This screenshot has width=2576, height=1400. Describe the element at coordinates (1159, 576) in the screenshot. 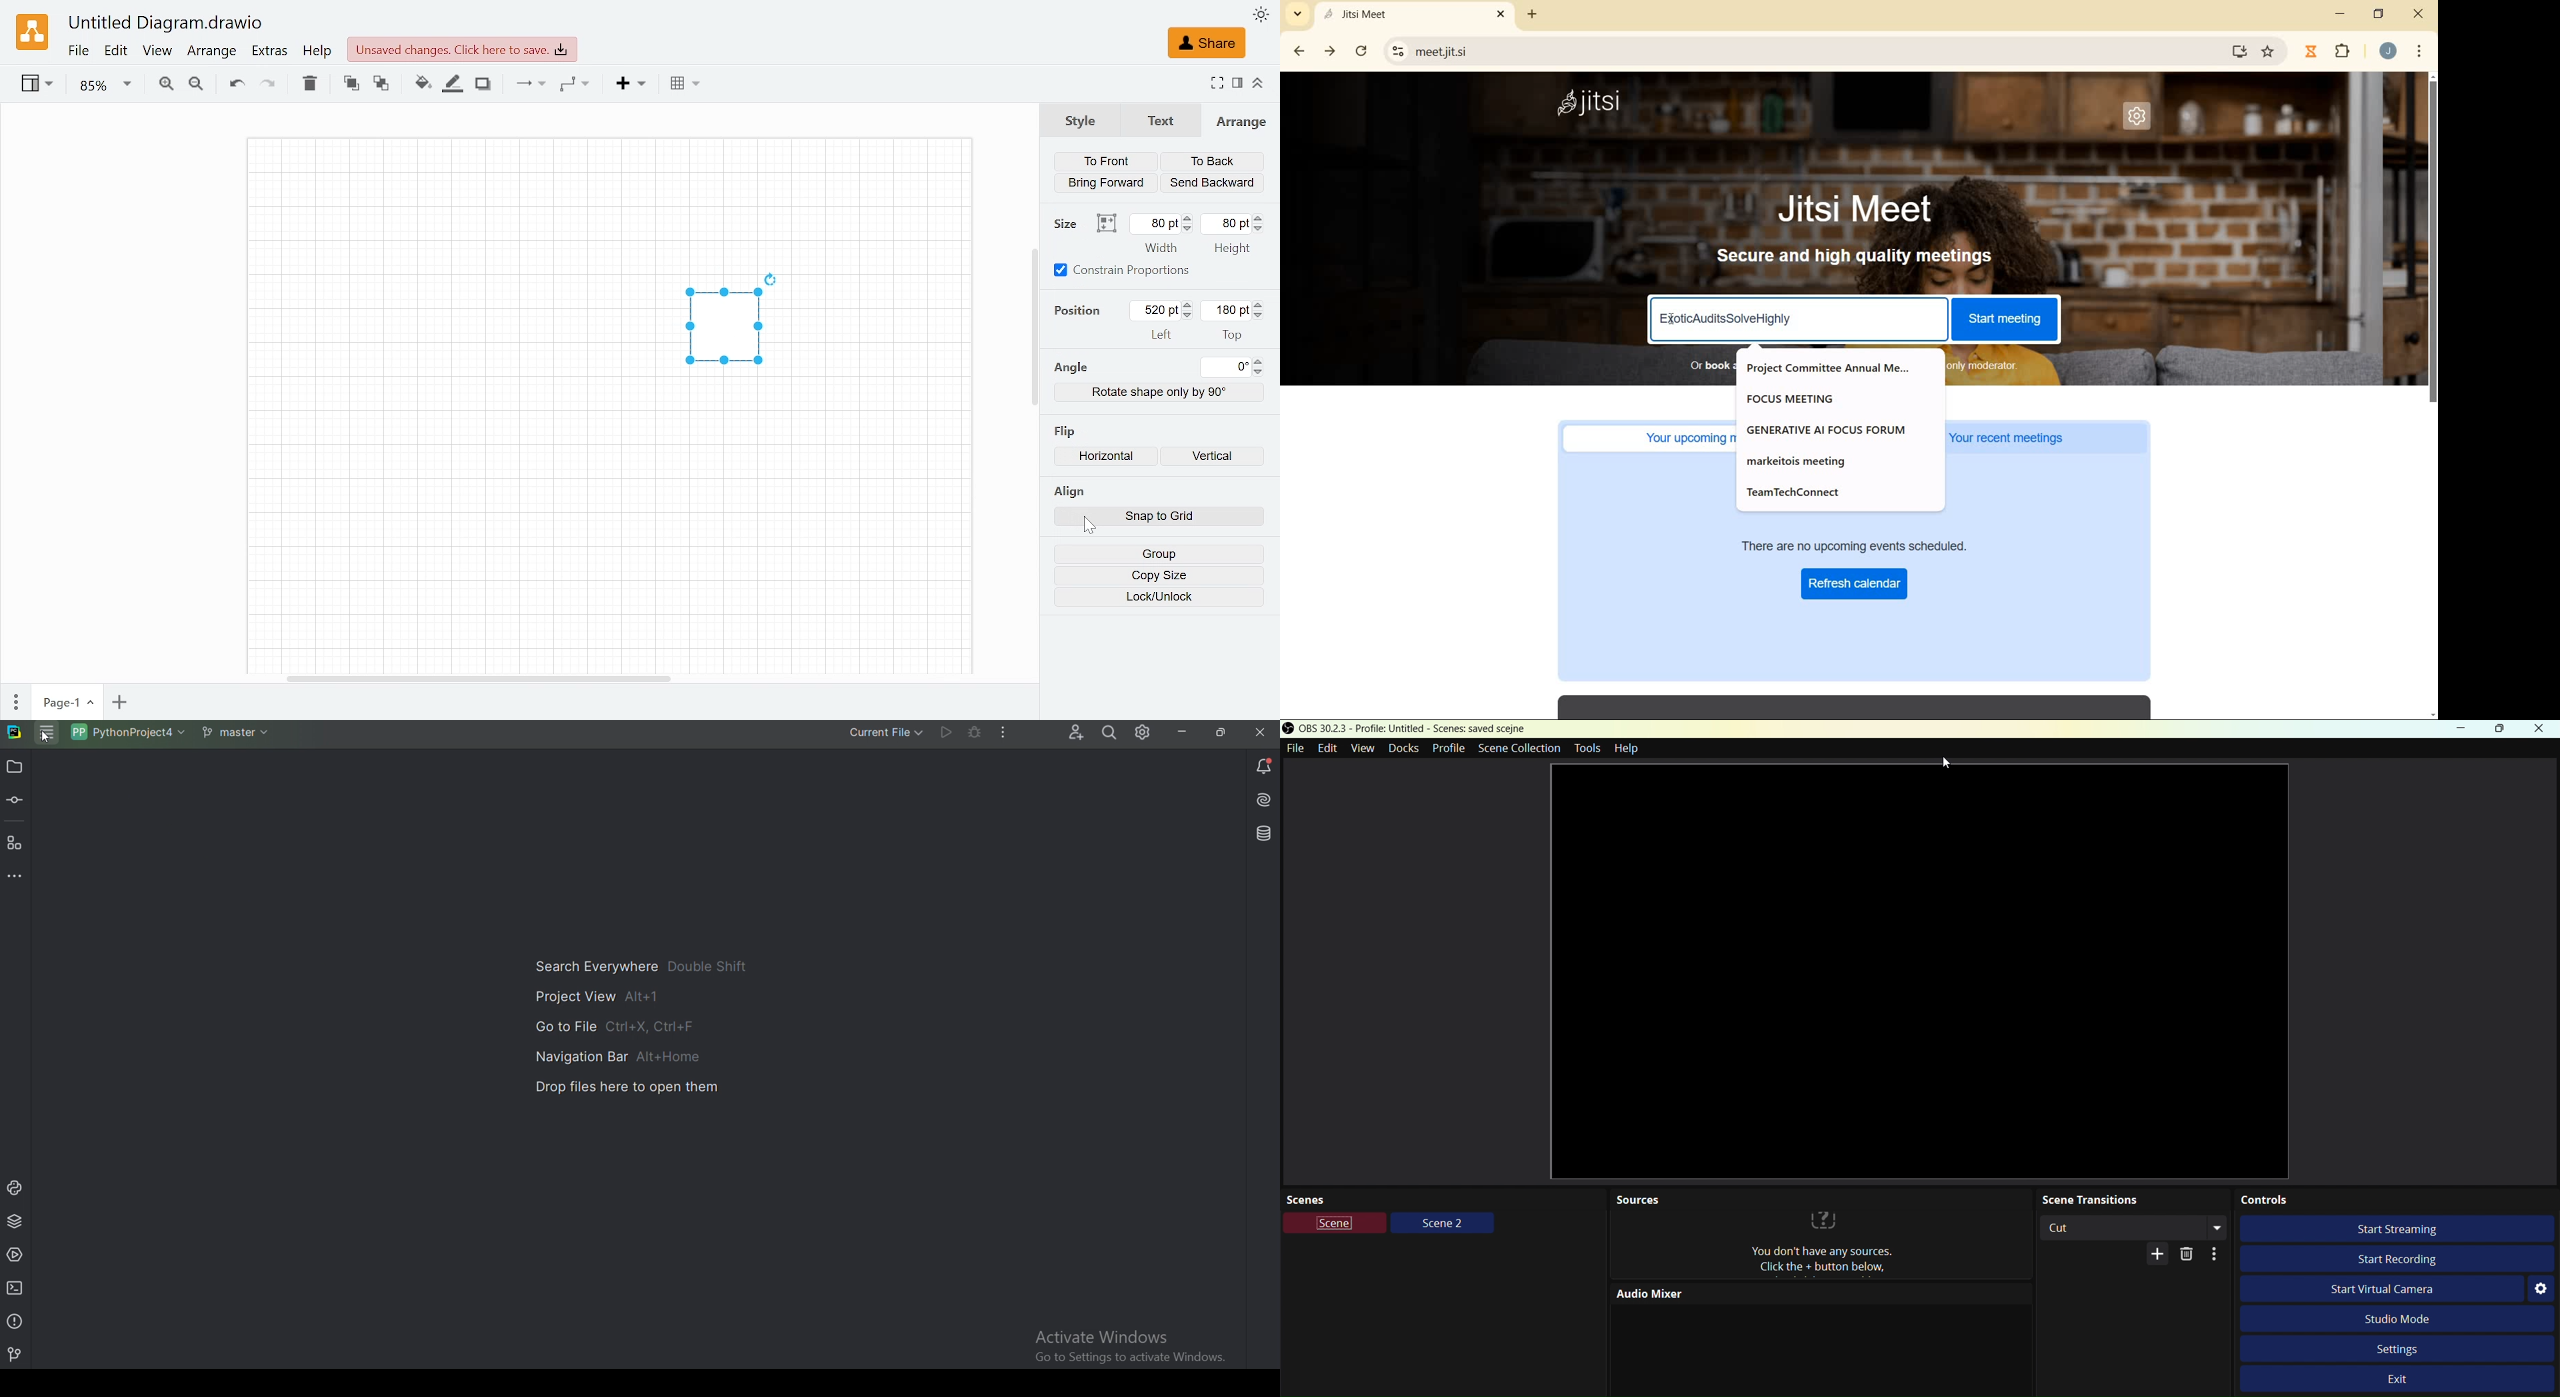

I see `Copy size` at that location.